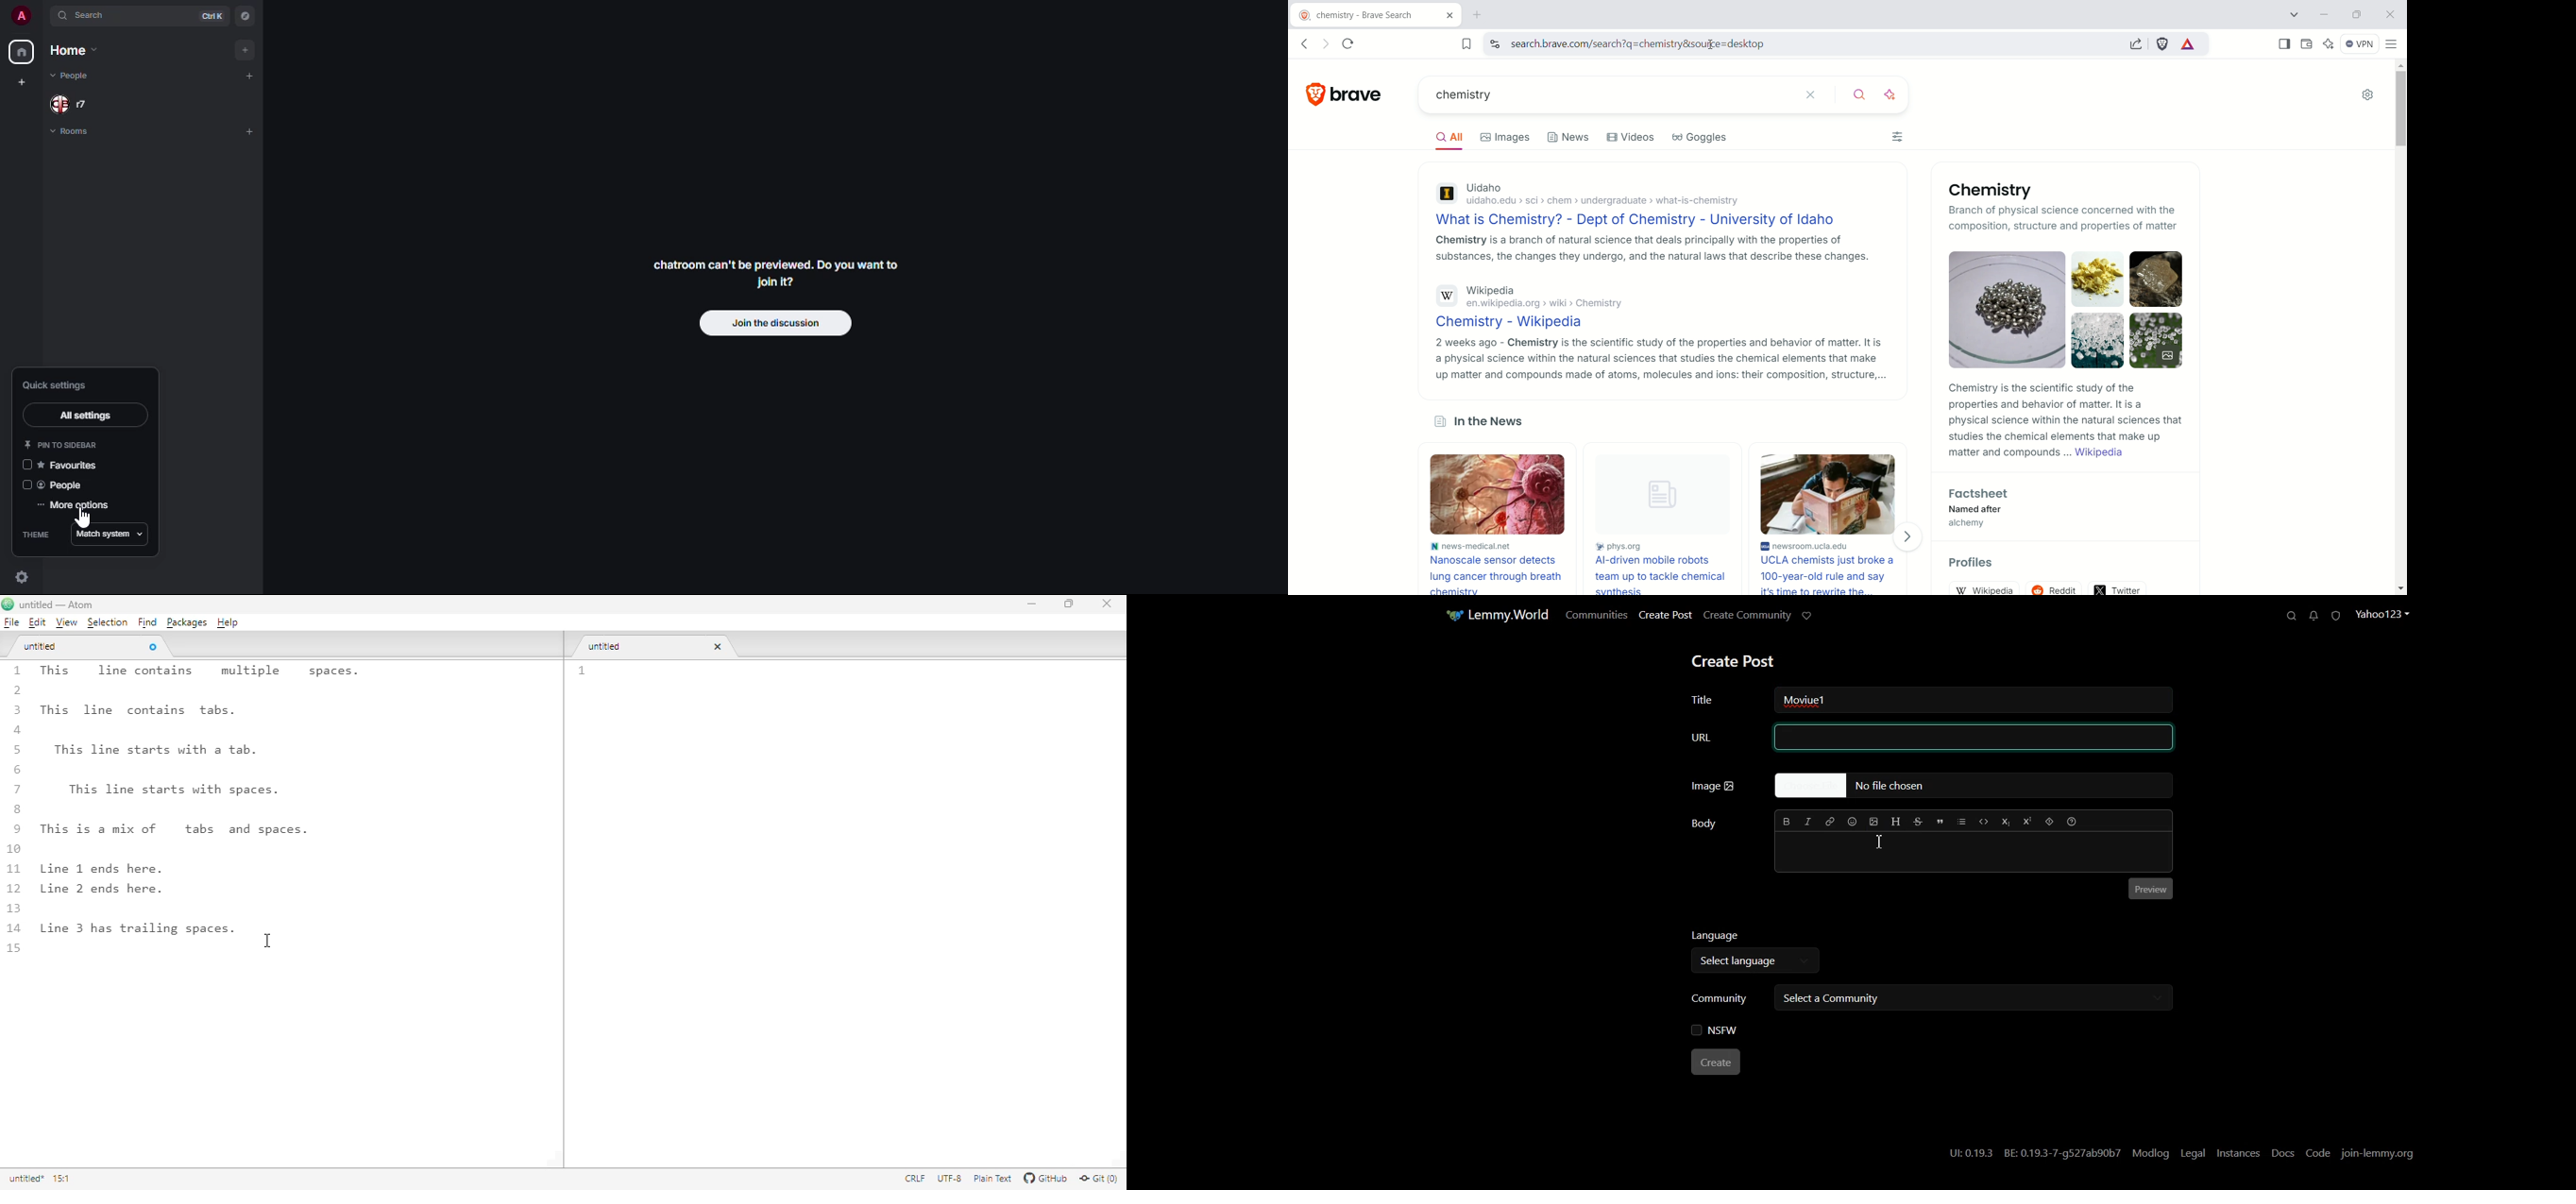 Image resolution: width=2576 pixels, height=1204 pixels. Describe the element at coordinates (229, 622) in the screenshot. I see `help` at that location.